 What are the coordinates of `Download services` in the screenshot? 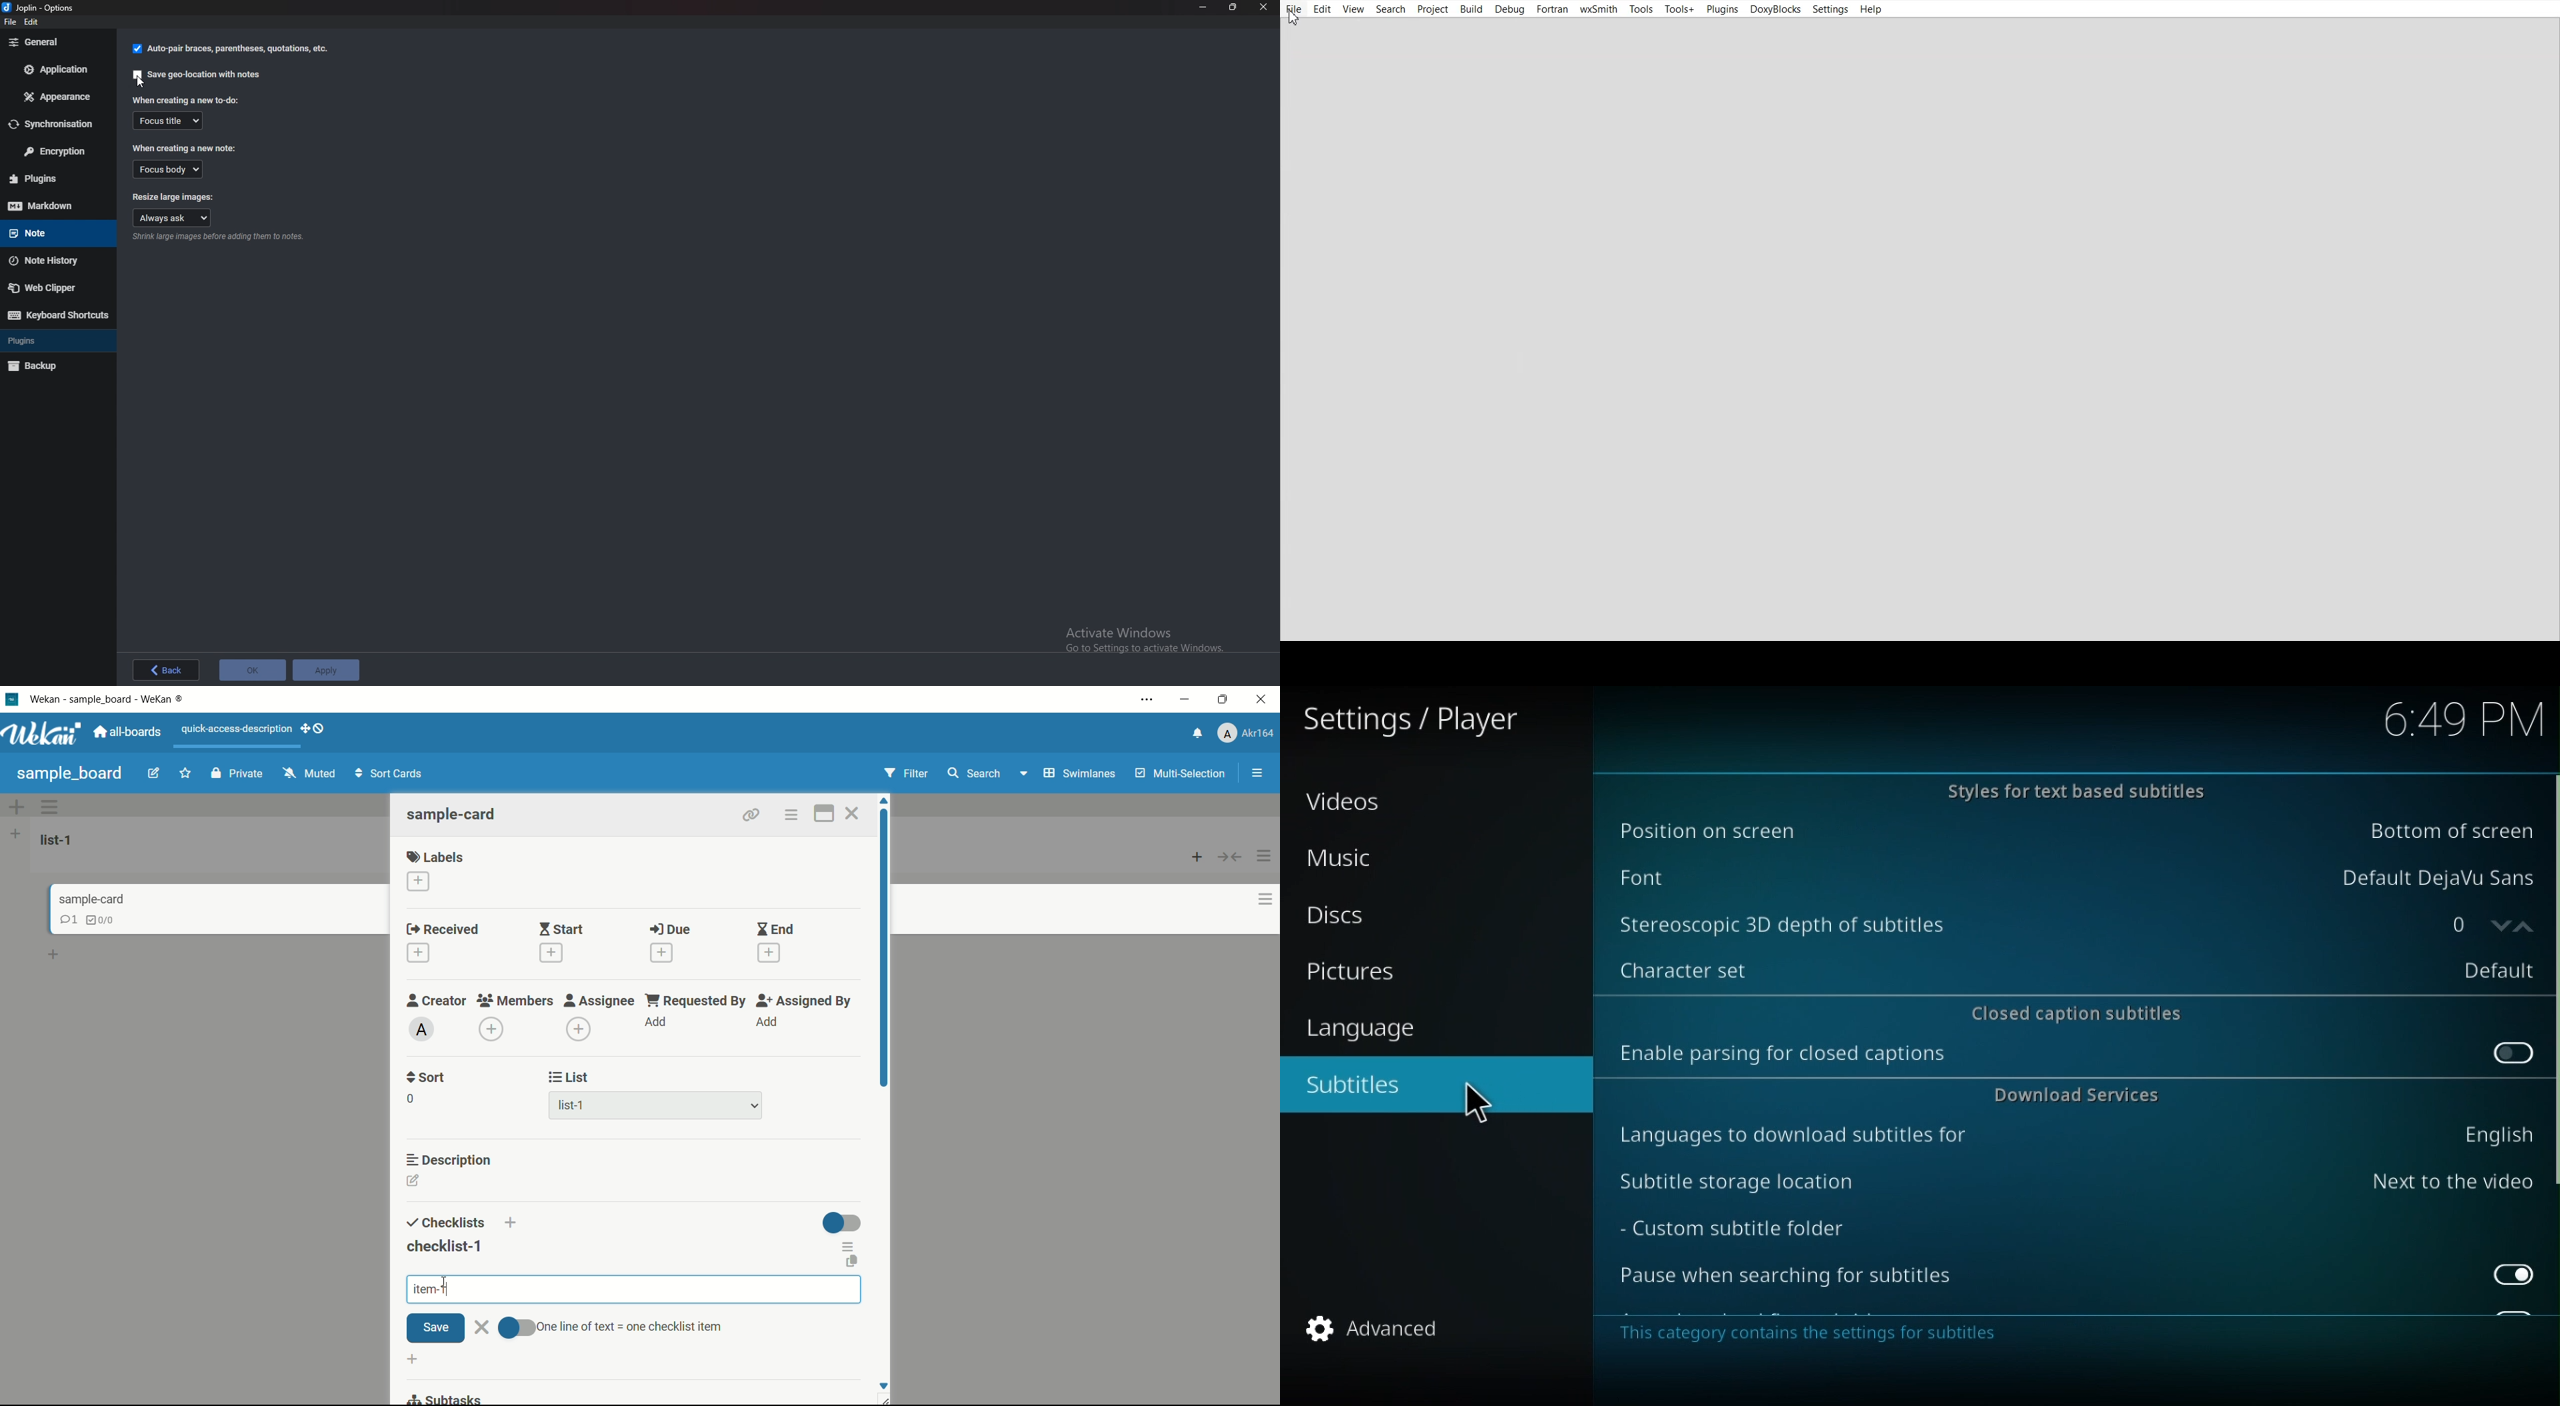 It's located at (2073, 1098).